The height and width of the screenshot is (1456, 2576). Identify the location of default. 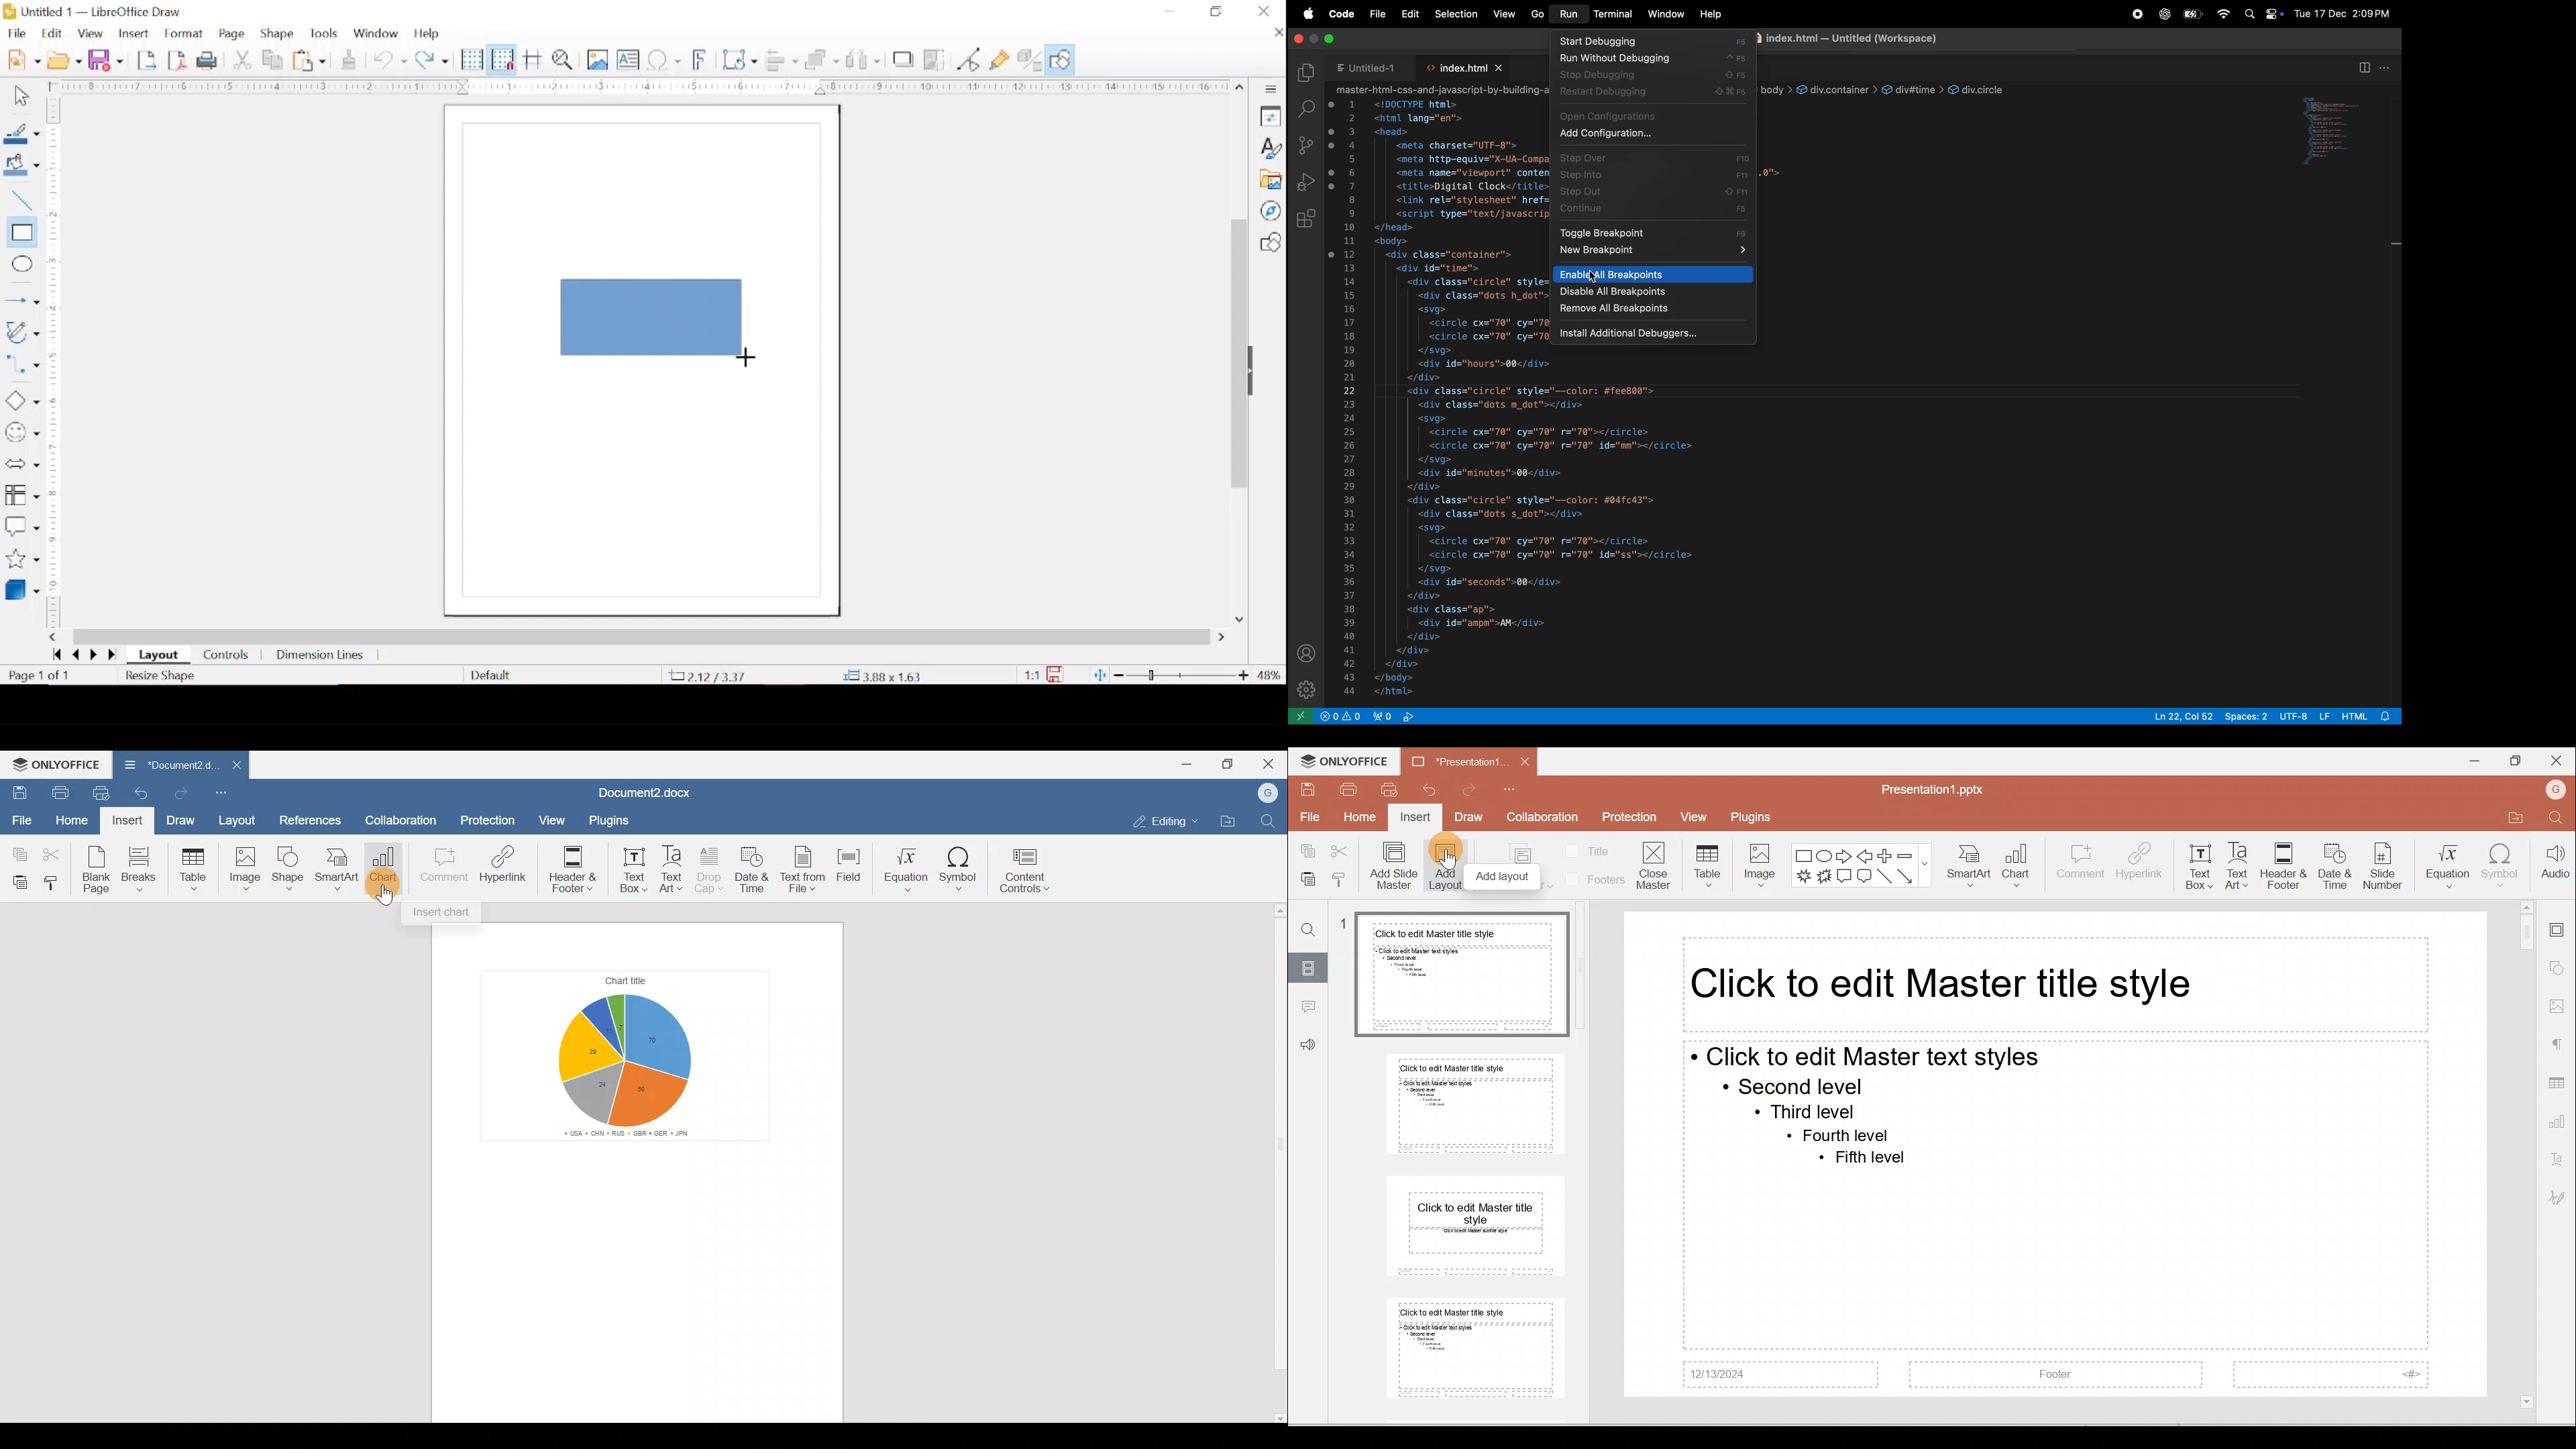
(490, 674).